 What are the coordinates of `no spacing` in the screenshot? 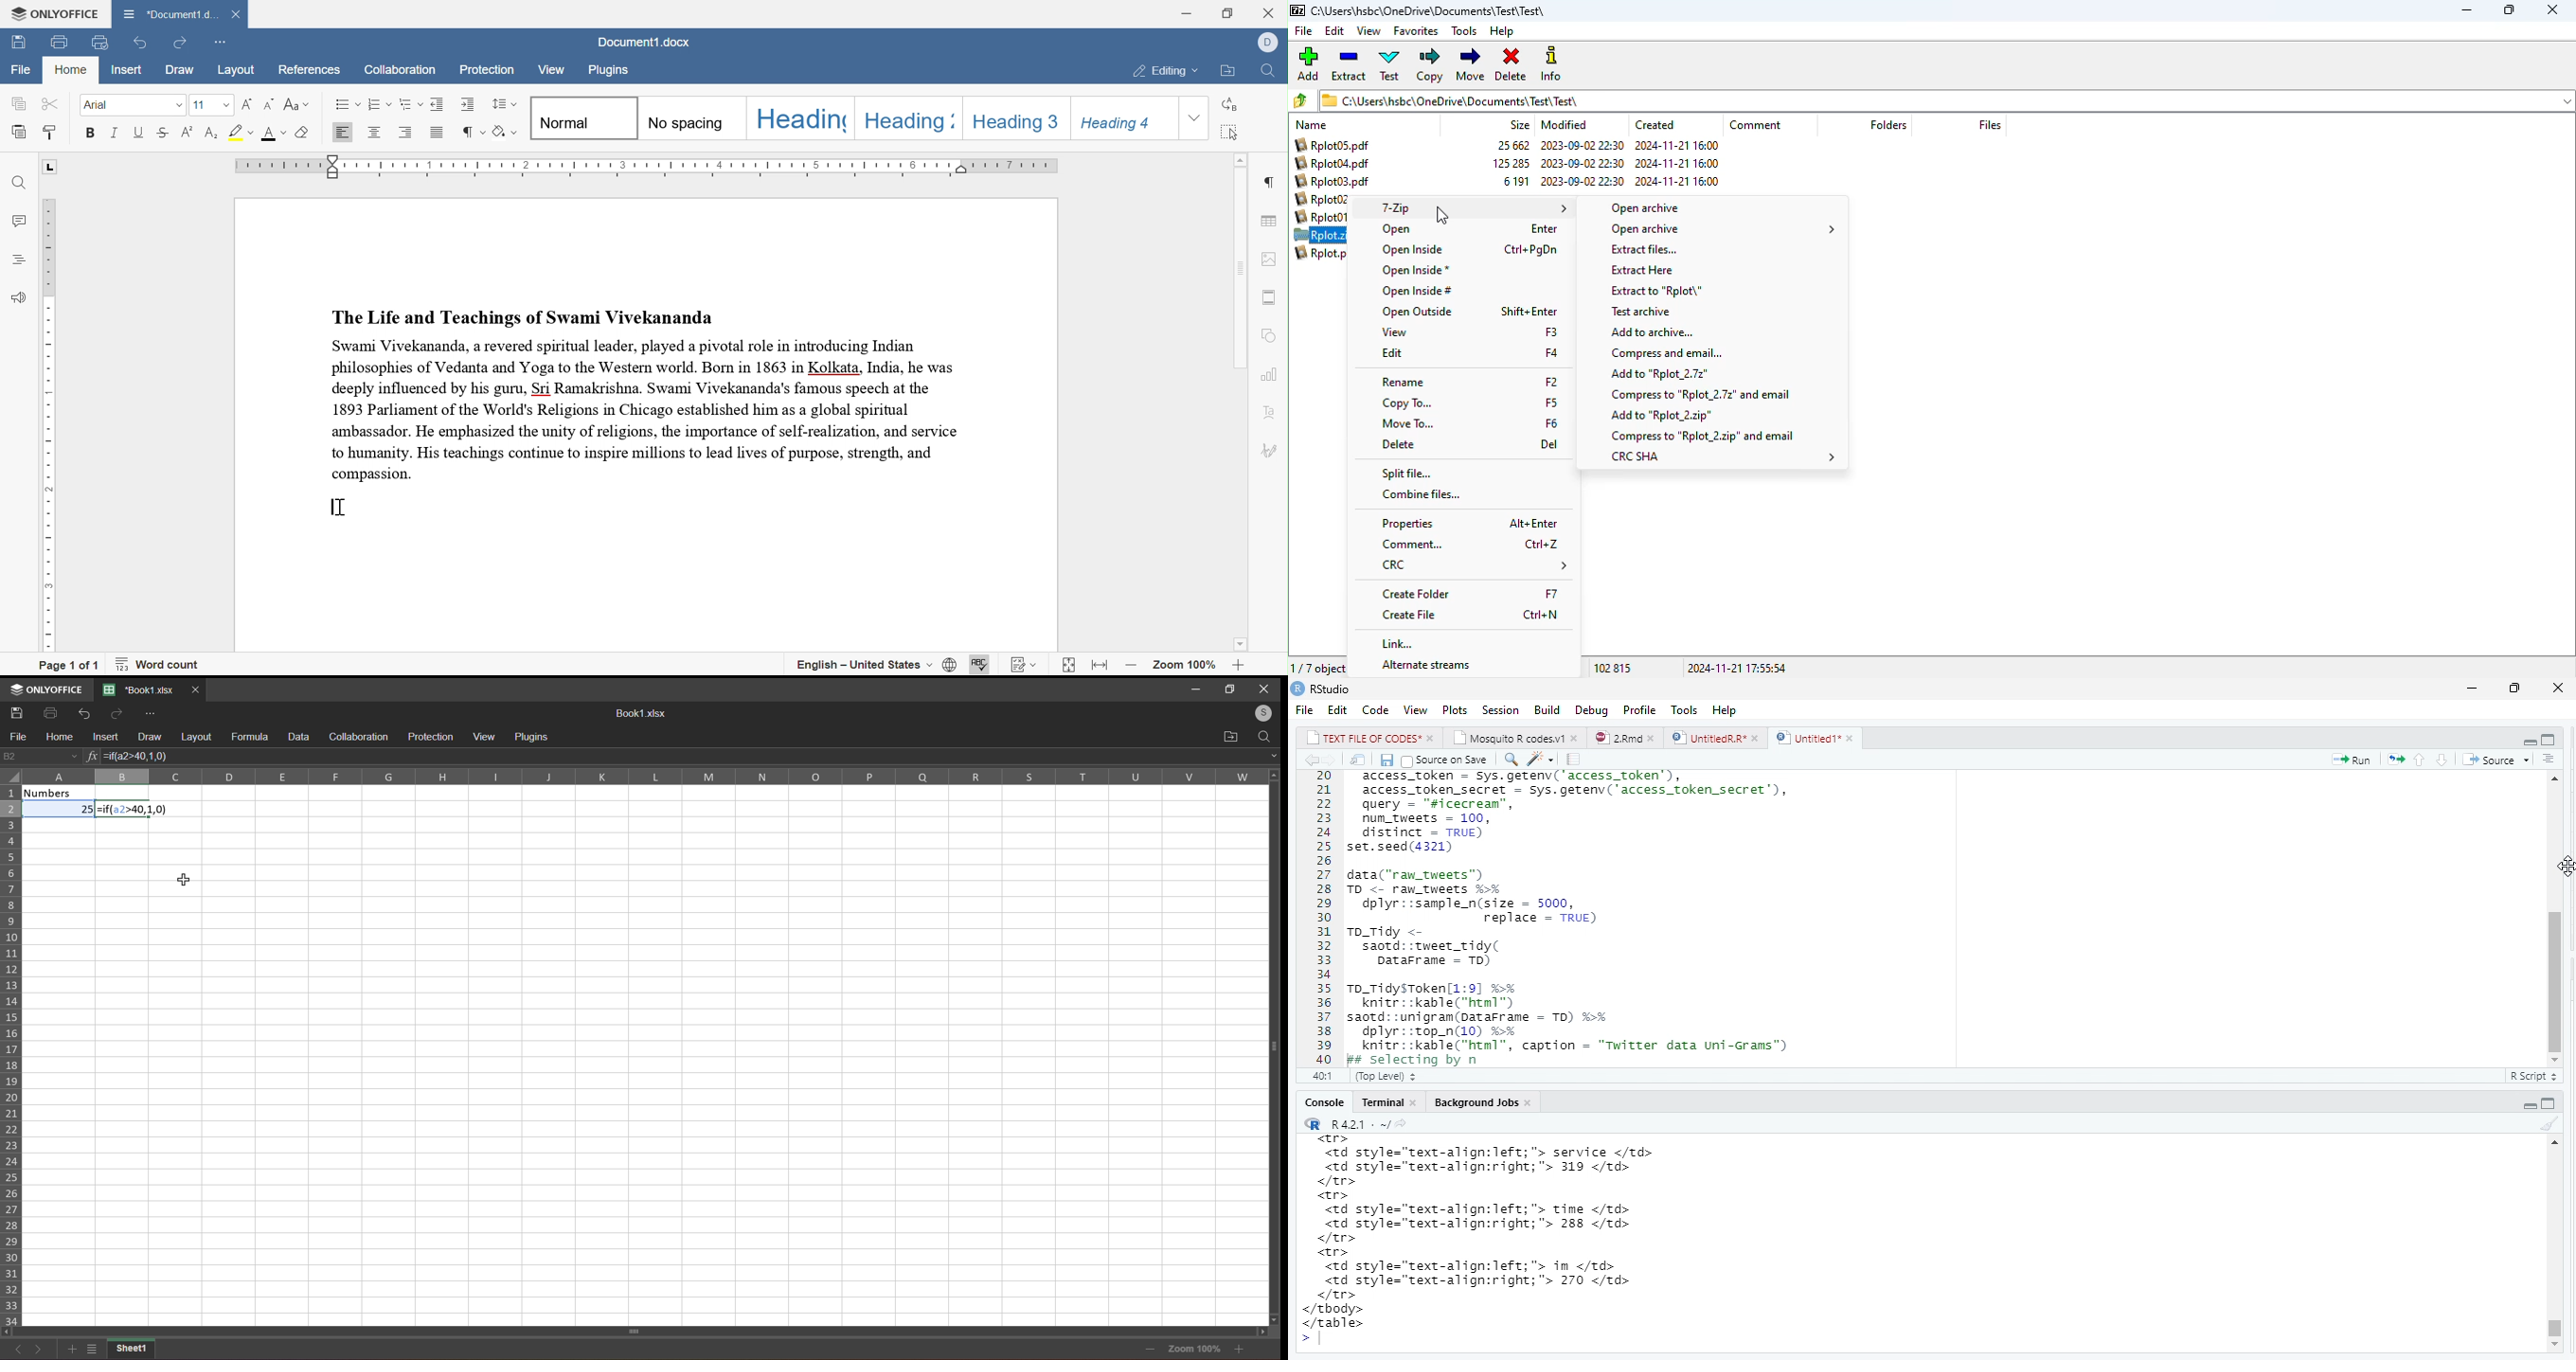 It's located at (690, 118).